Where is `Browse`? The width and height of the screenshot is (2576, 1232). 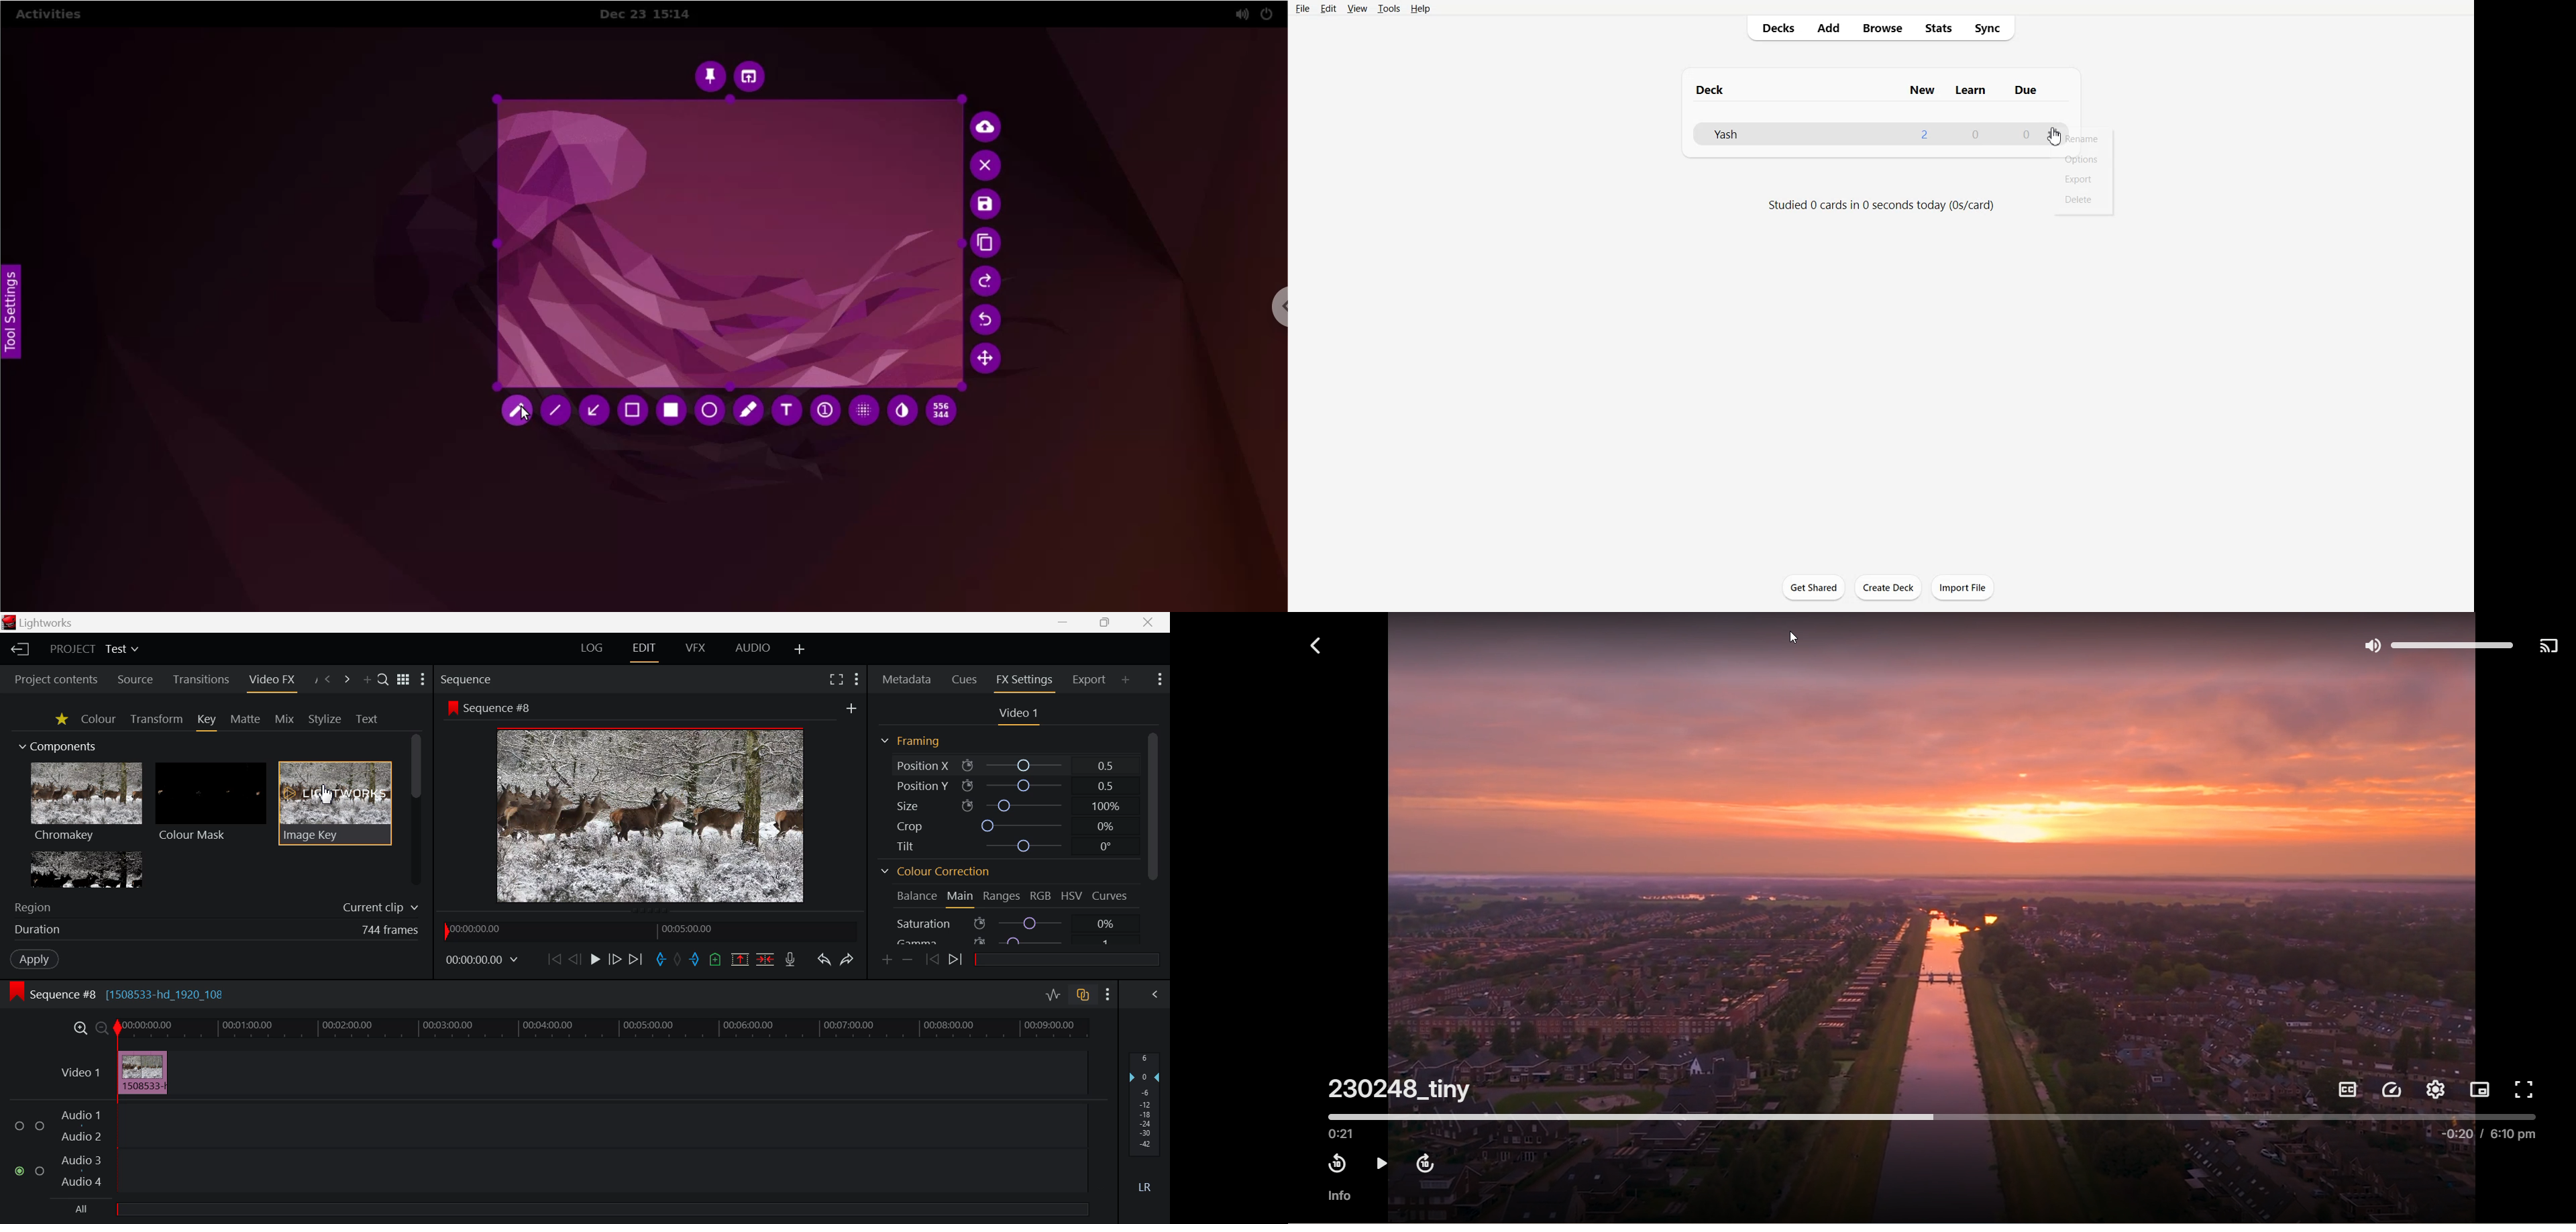
Browse is located at coordinates (1881, 28).